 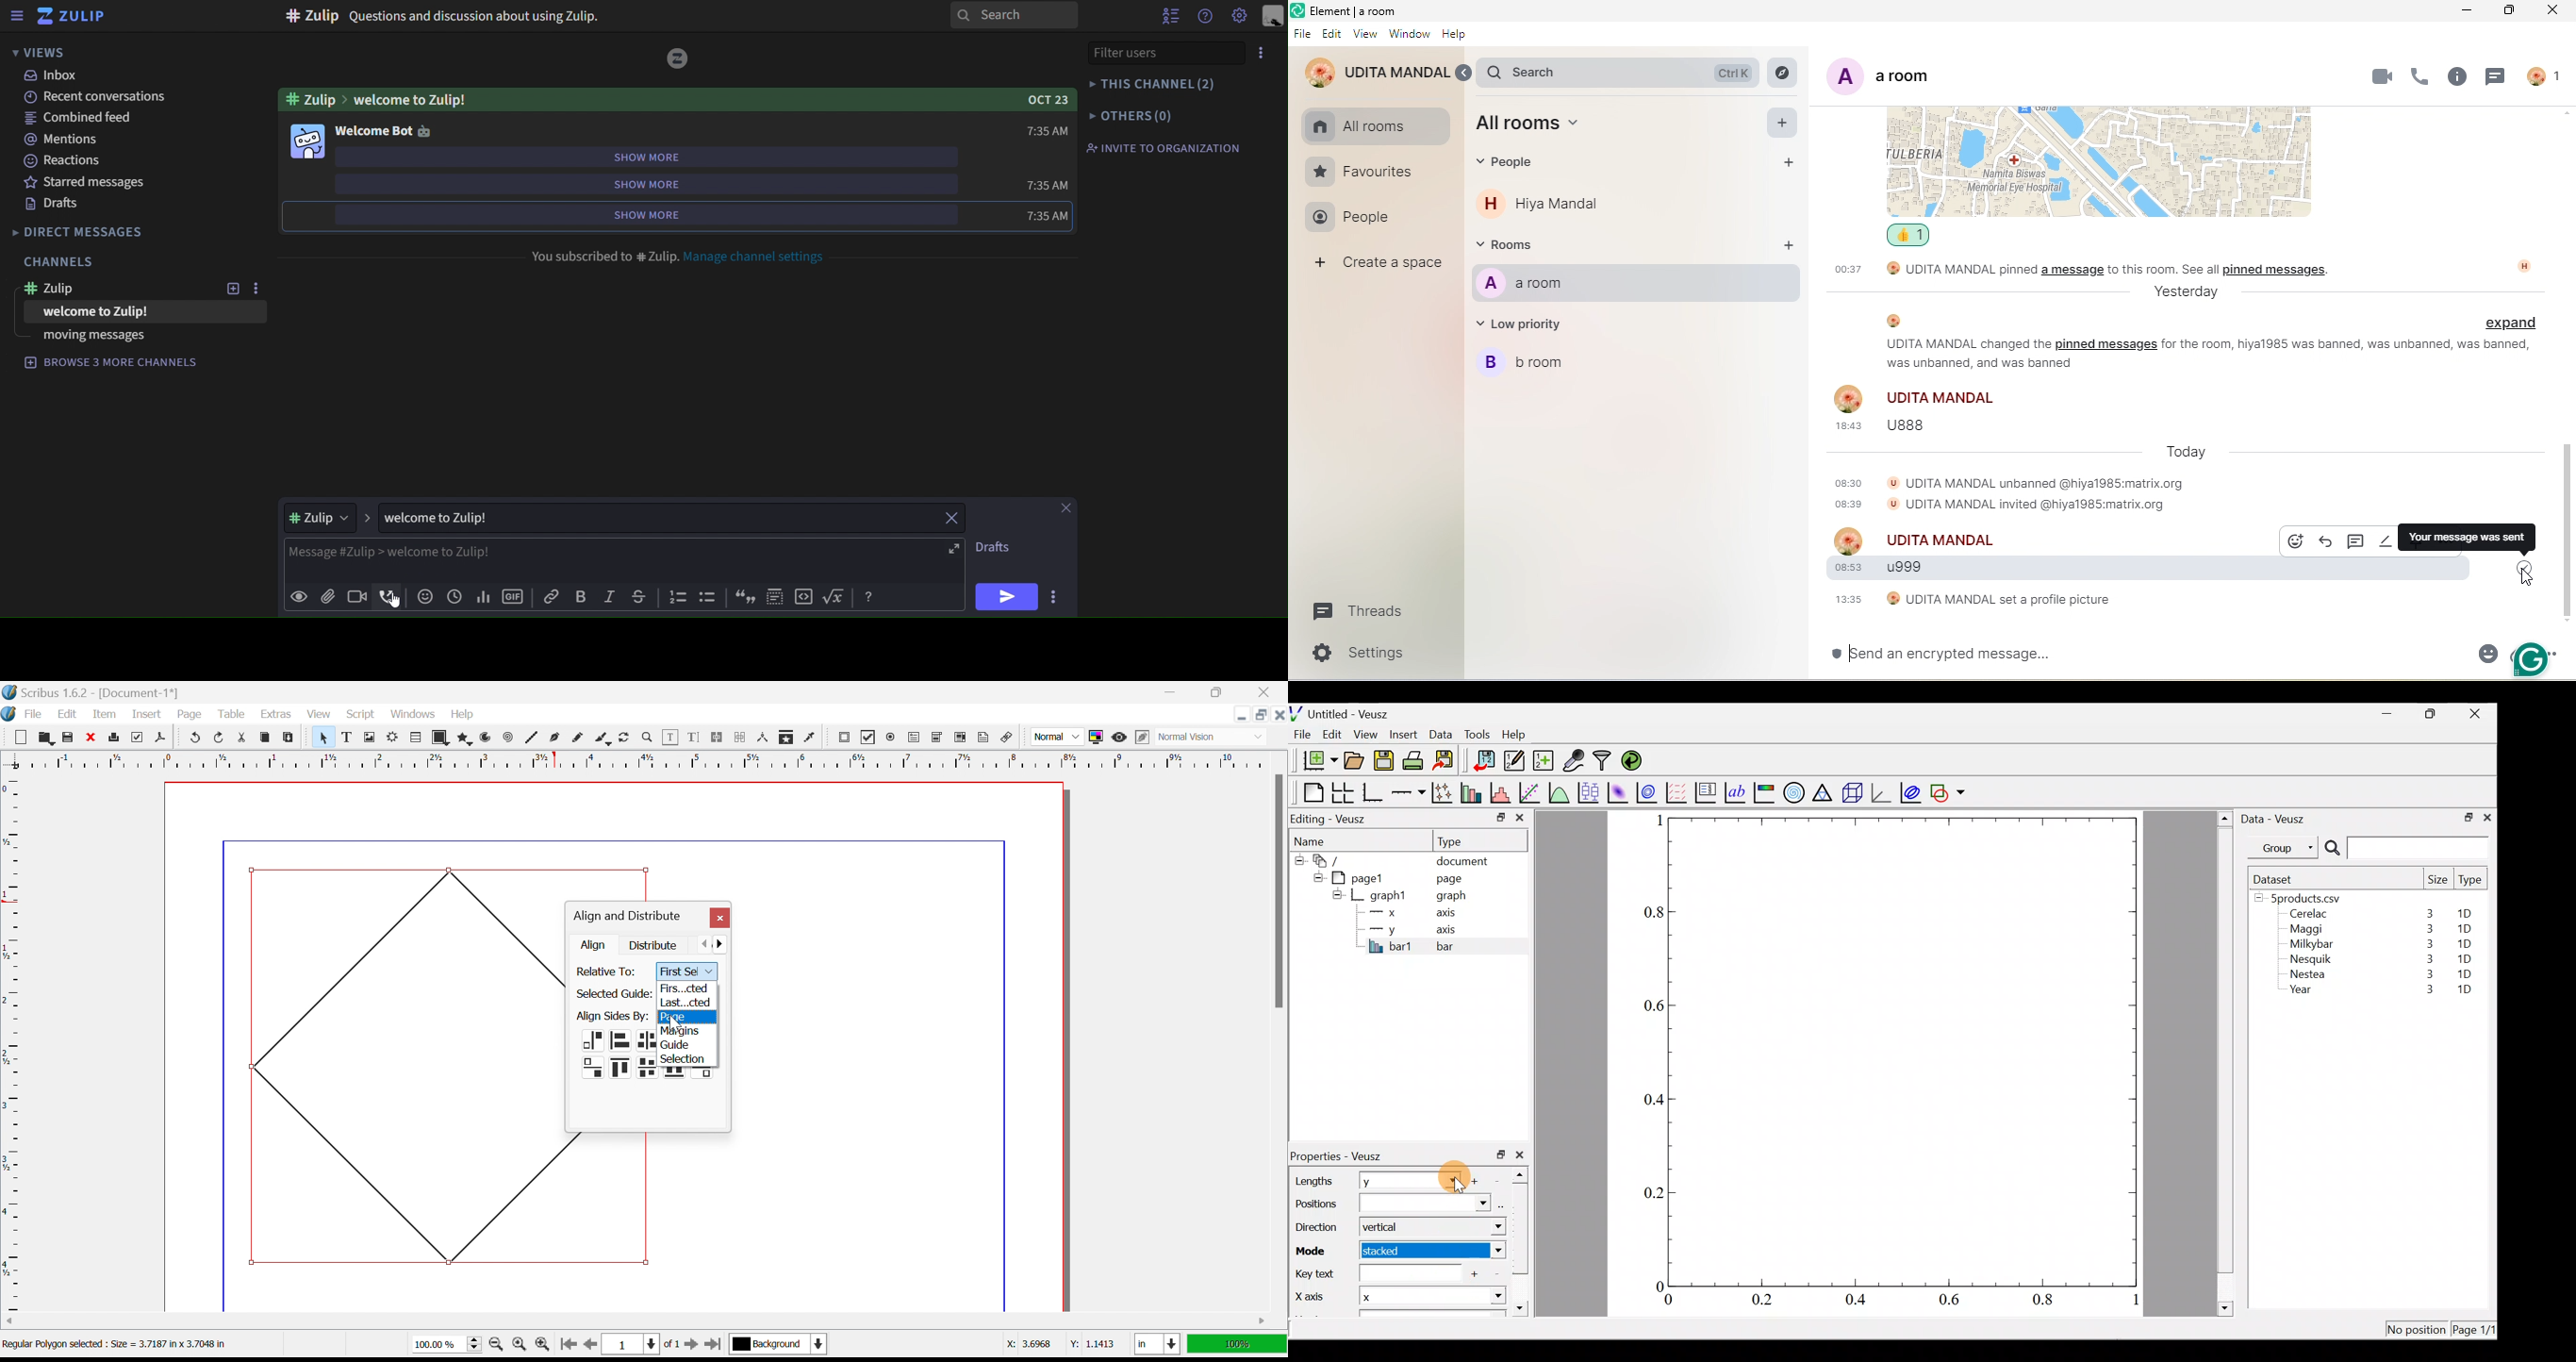 What do you see at coordinates (308, 143) in the screenshot?
I see ` bot image` at bounding box center [308, 143].